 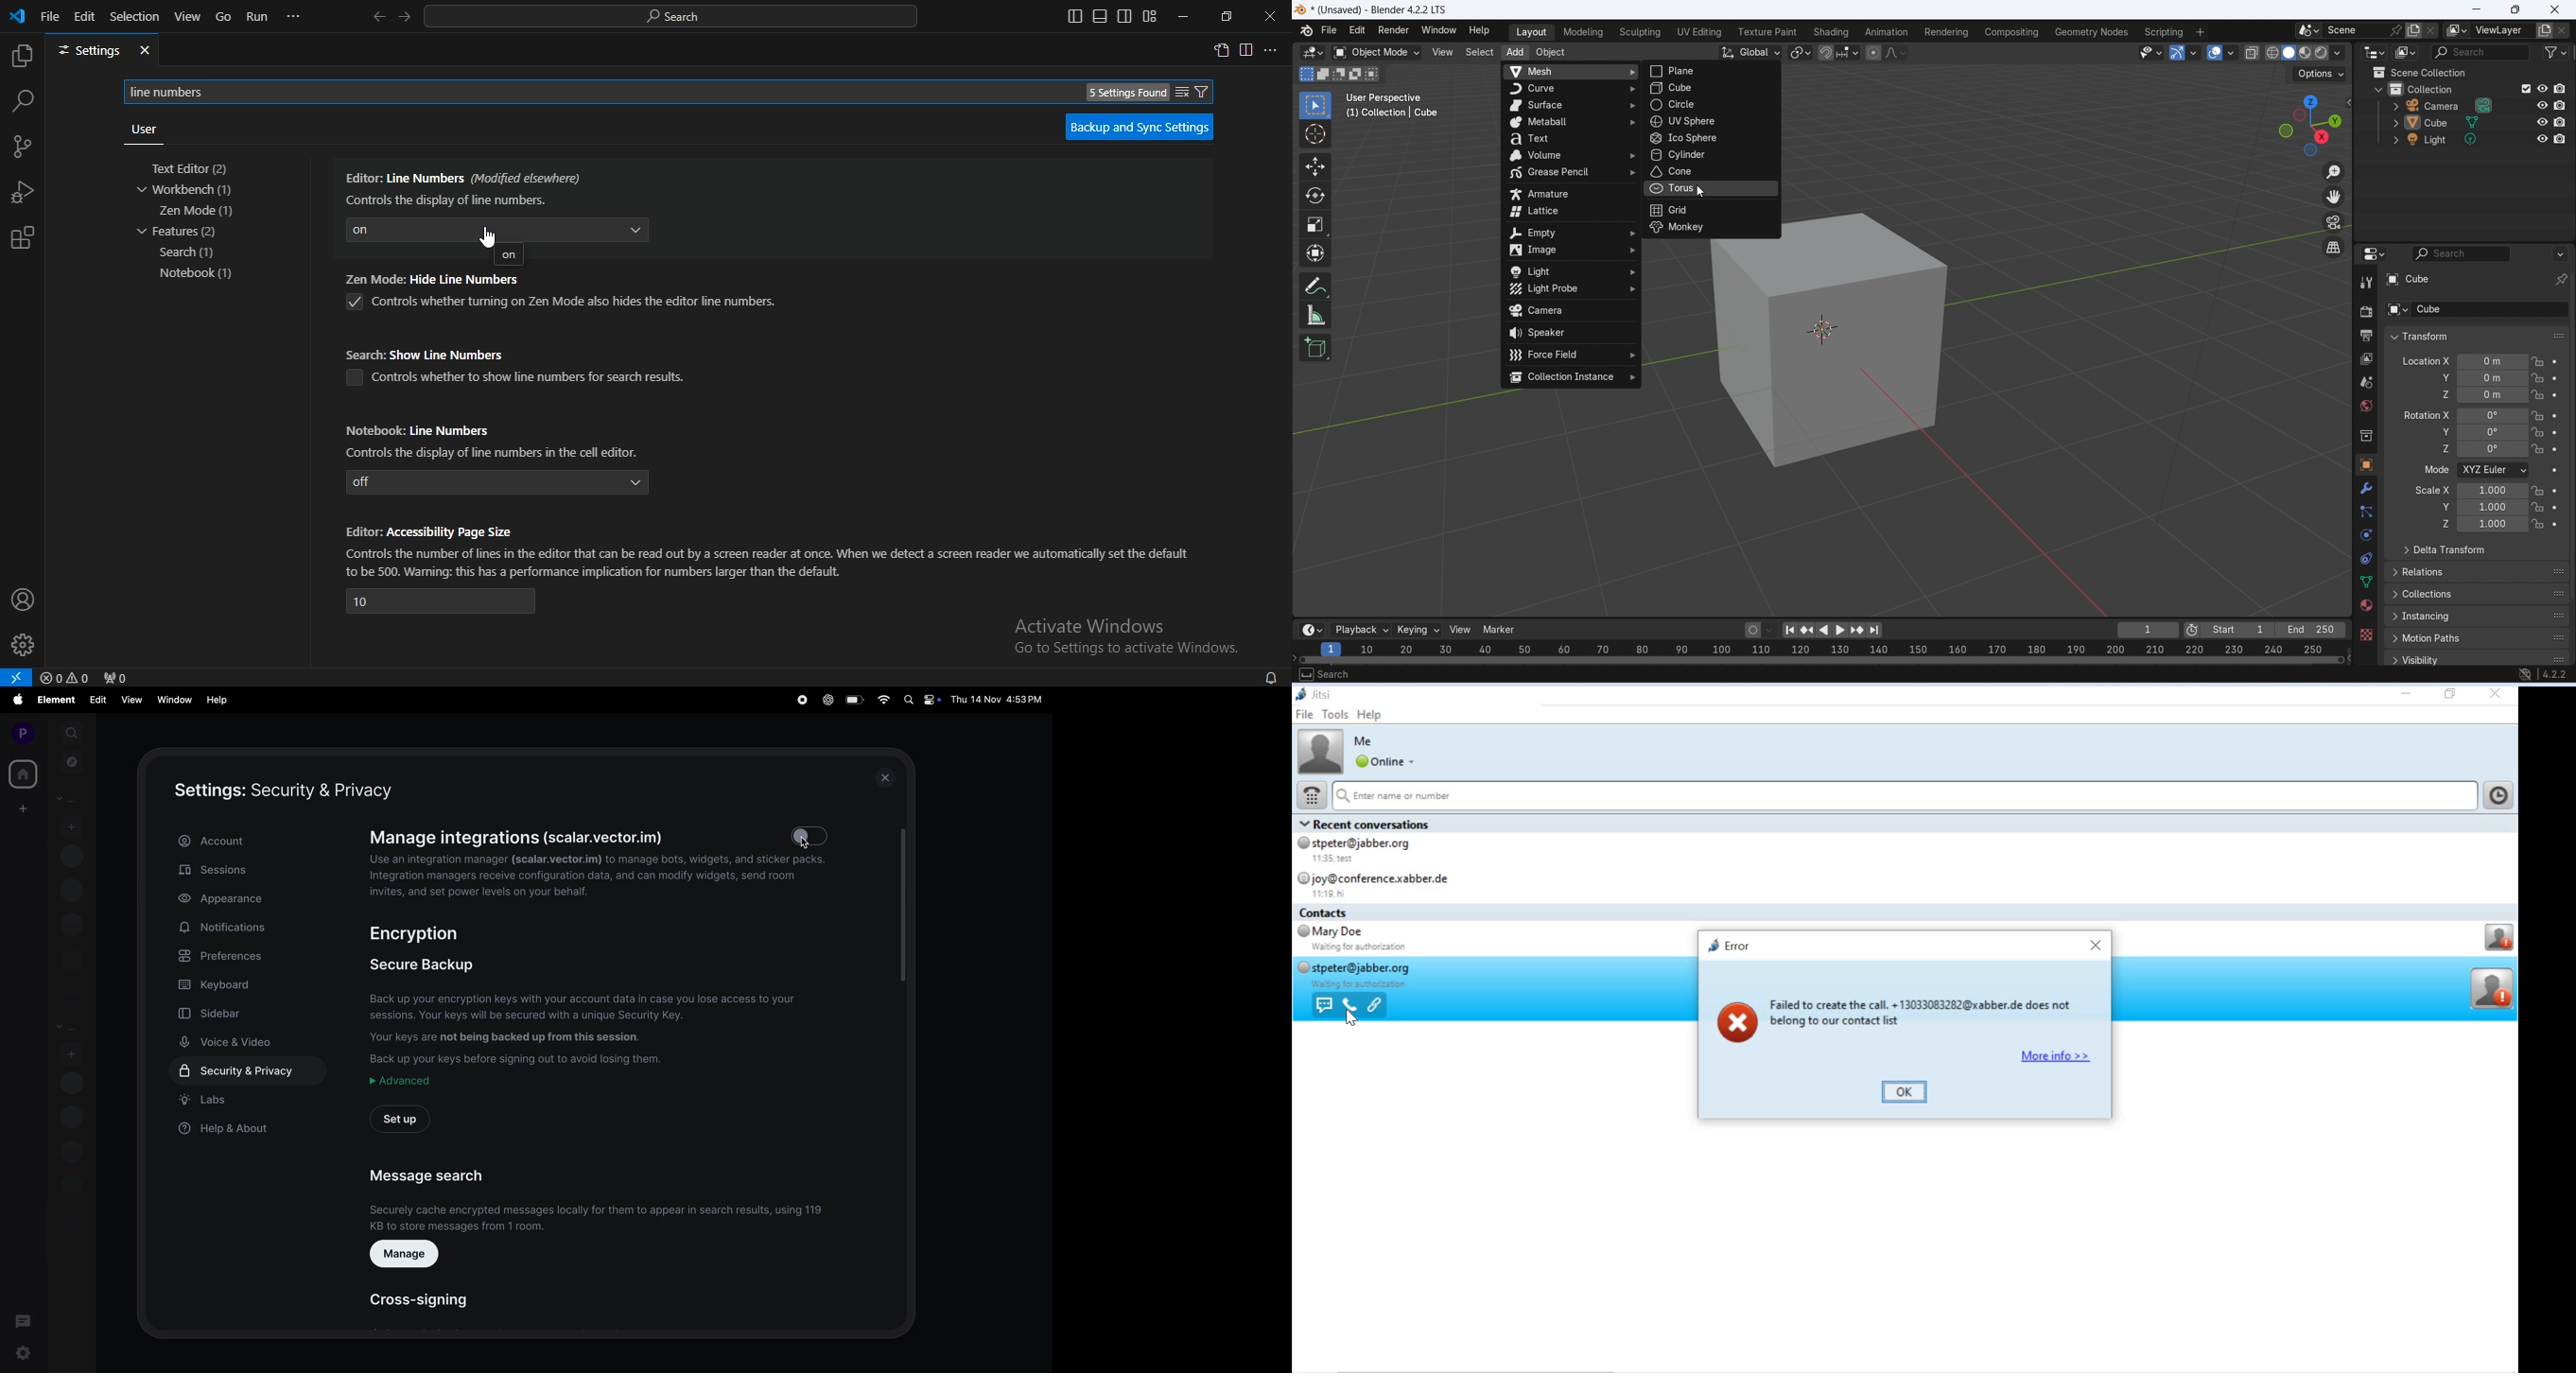 I want to click on view, so click(x=130, y=700).